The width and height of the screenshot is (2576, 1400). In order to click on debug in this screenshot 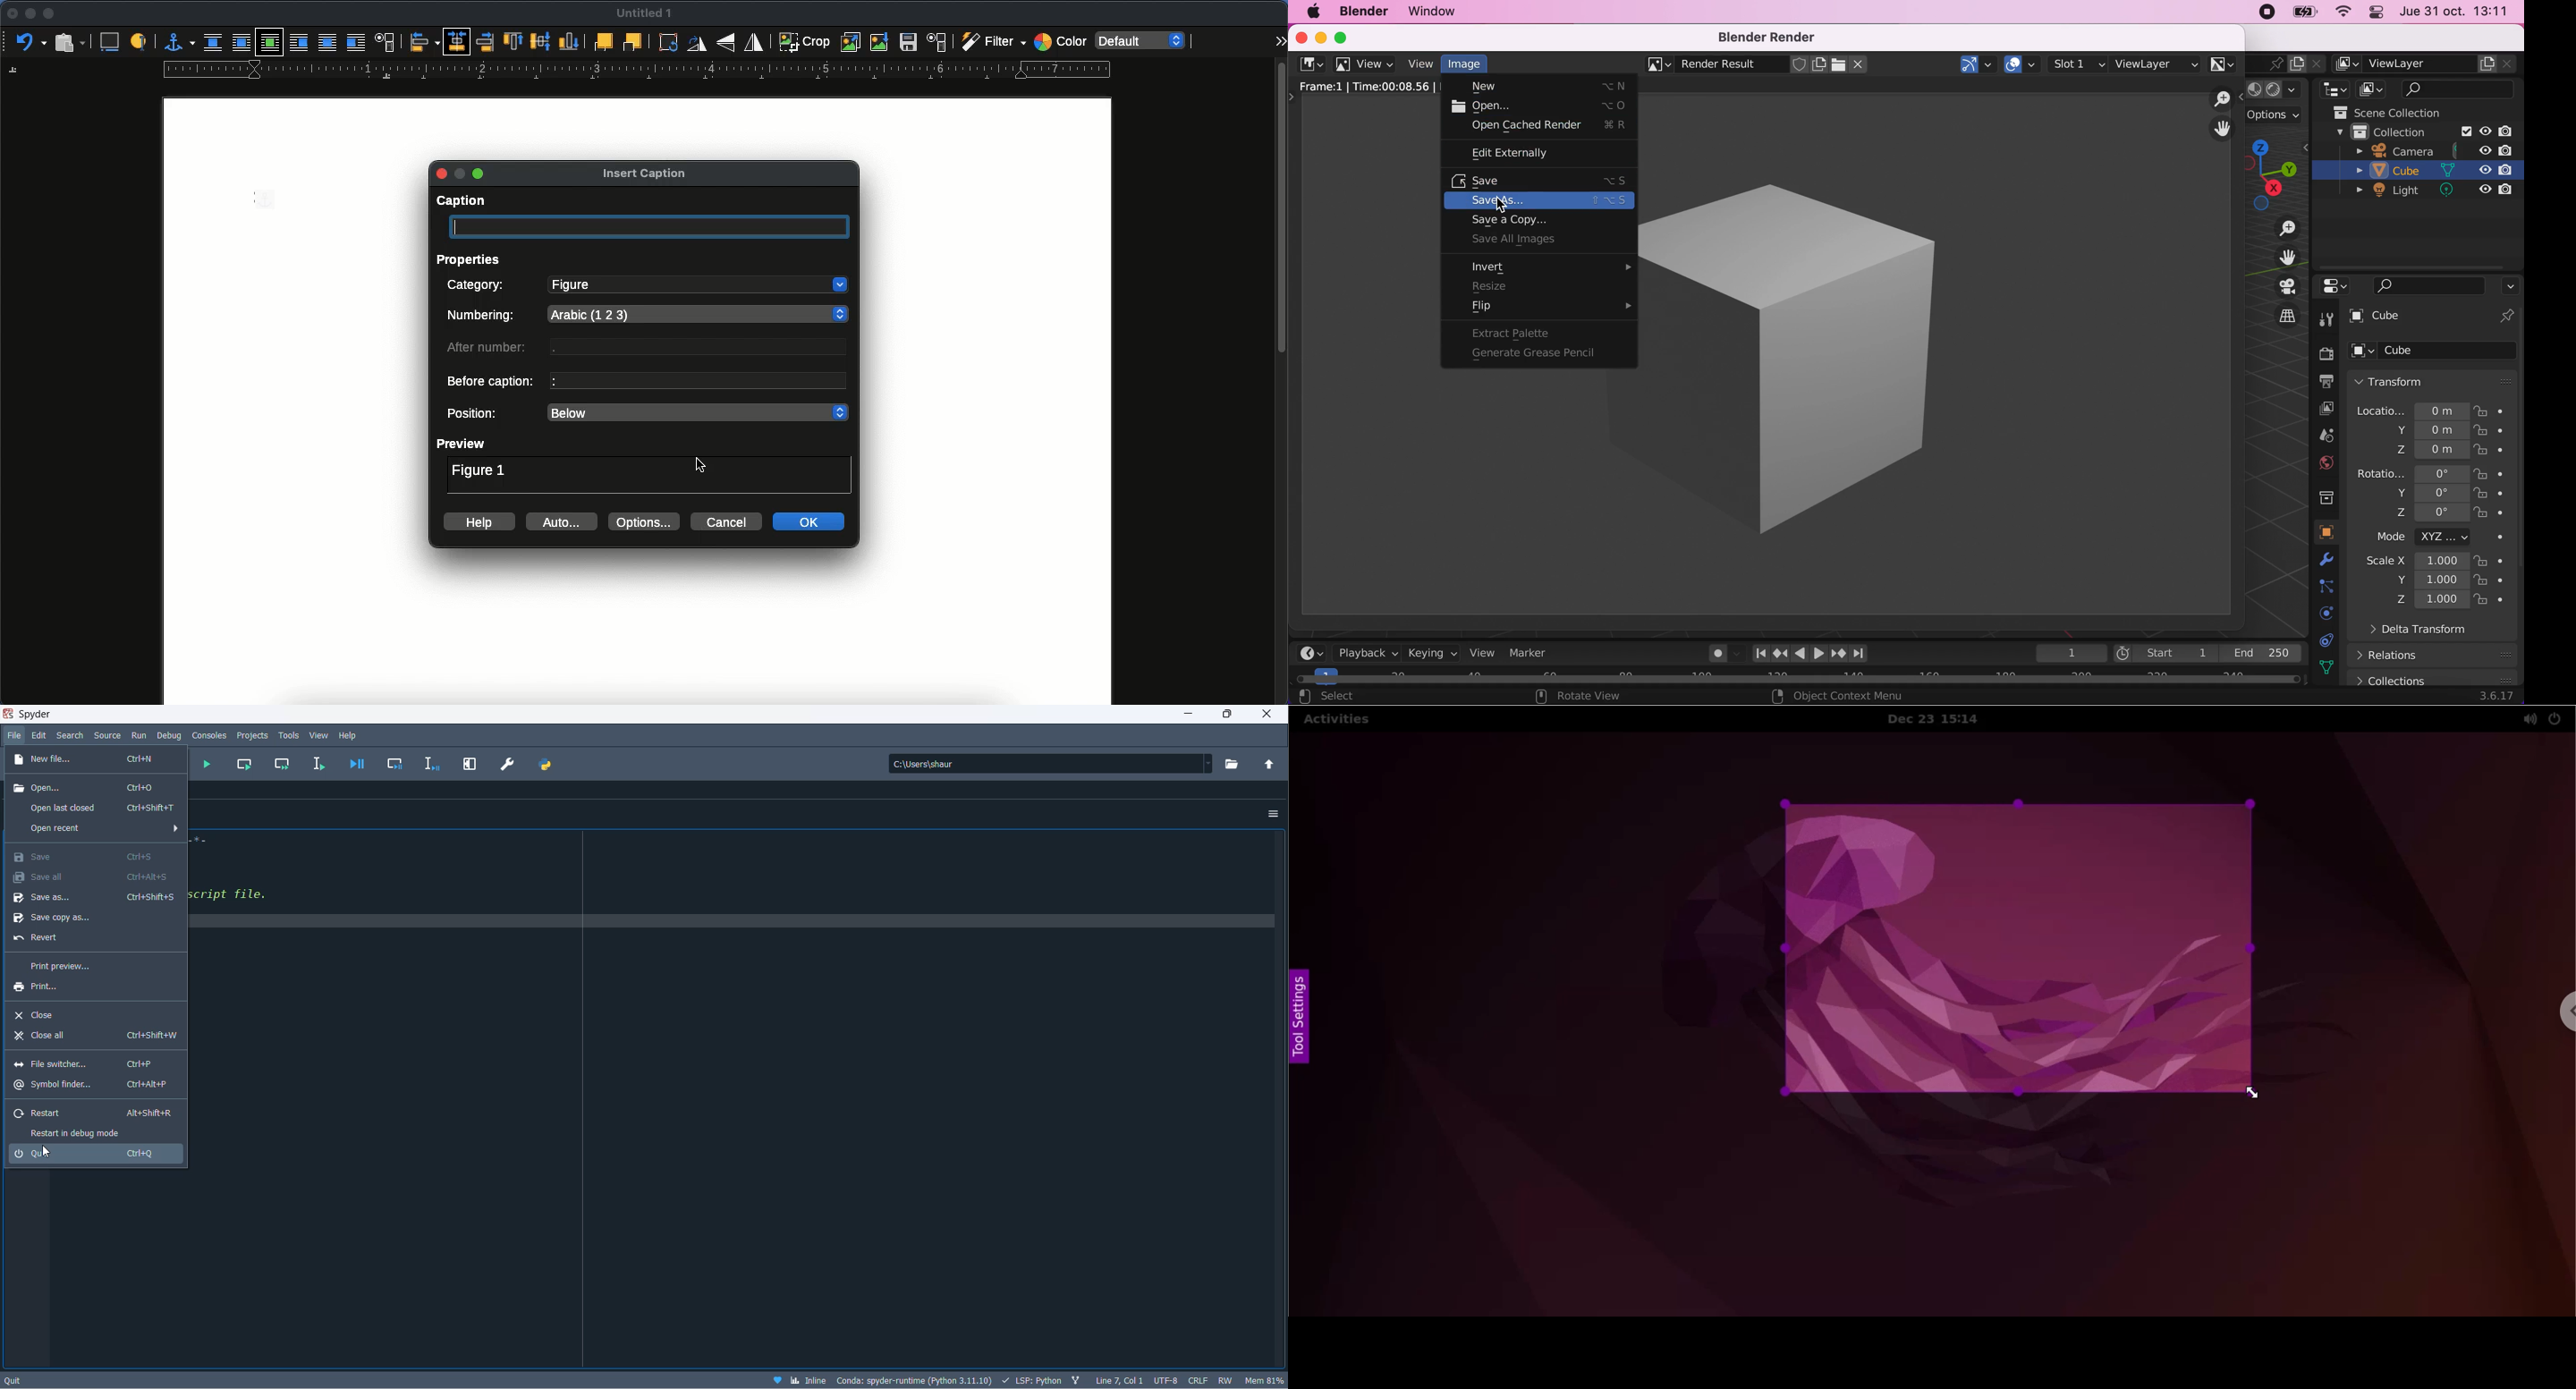, I will do `click(168, 736)`.